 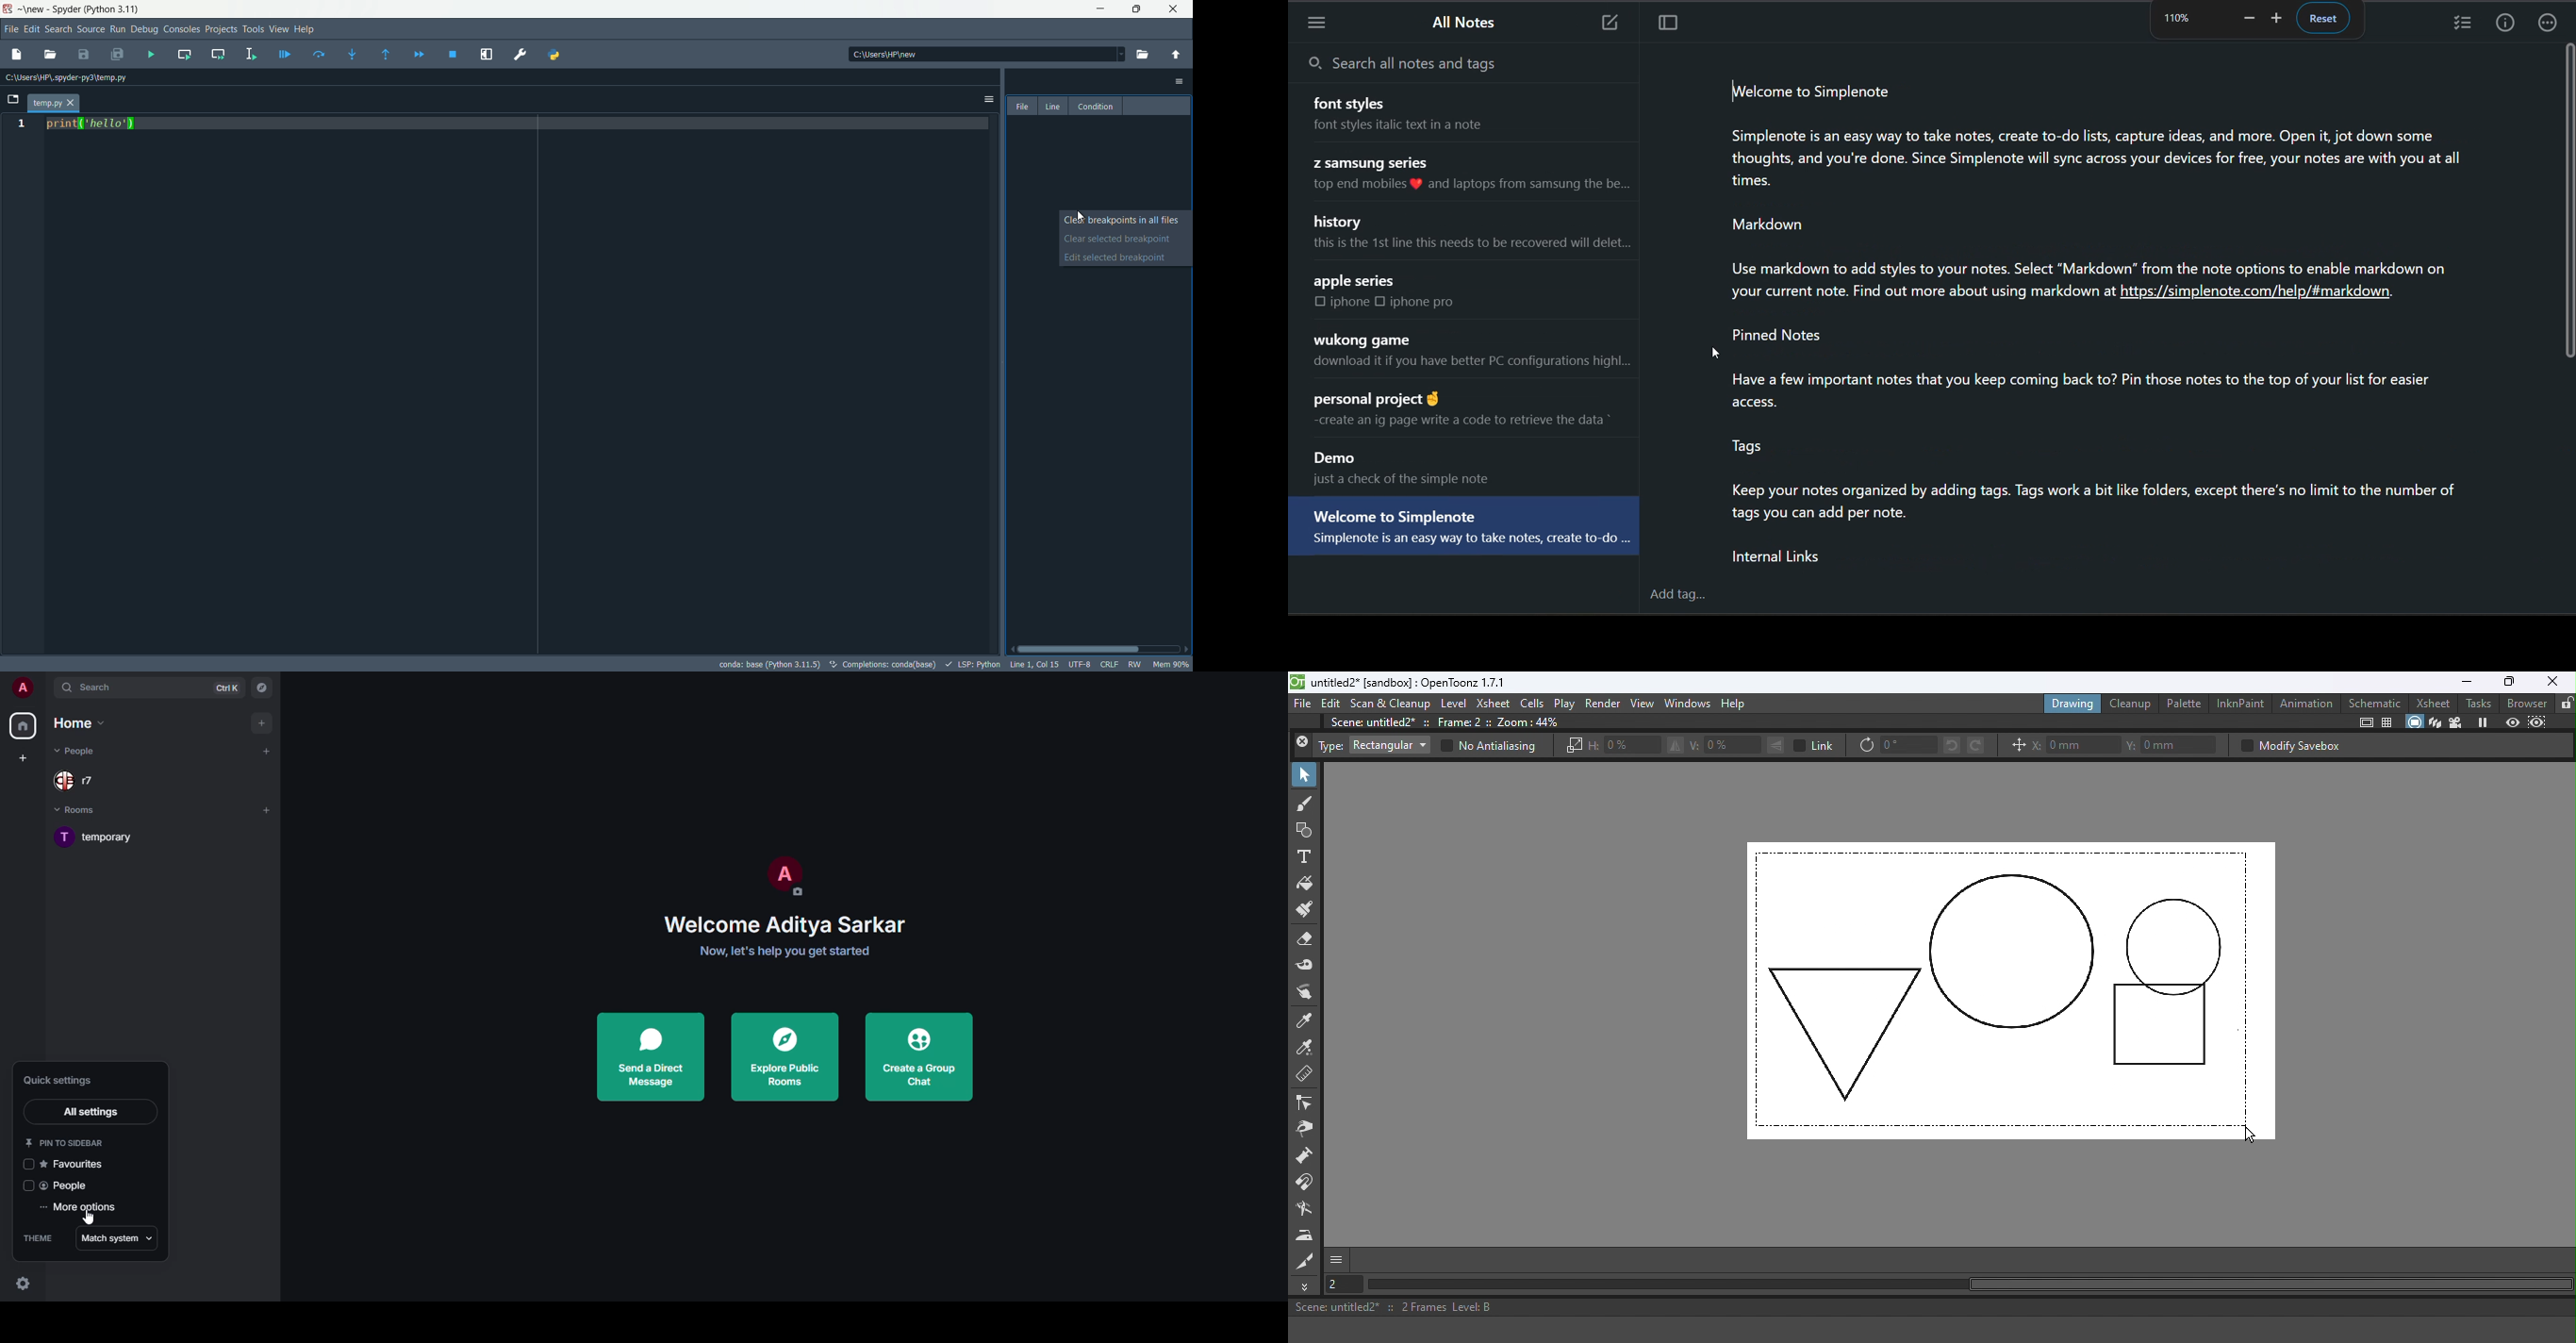 What do you see at coordinates (2389, 723) in the screenshot?
I see `Field guide` at bounding box center [2389, 723].